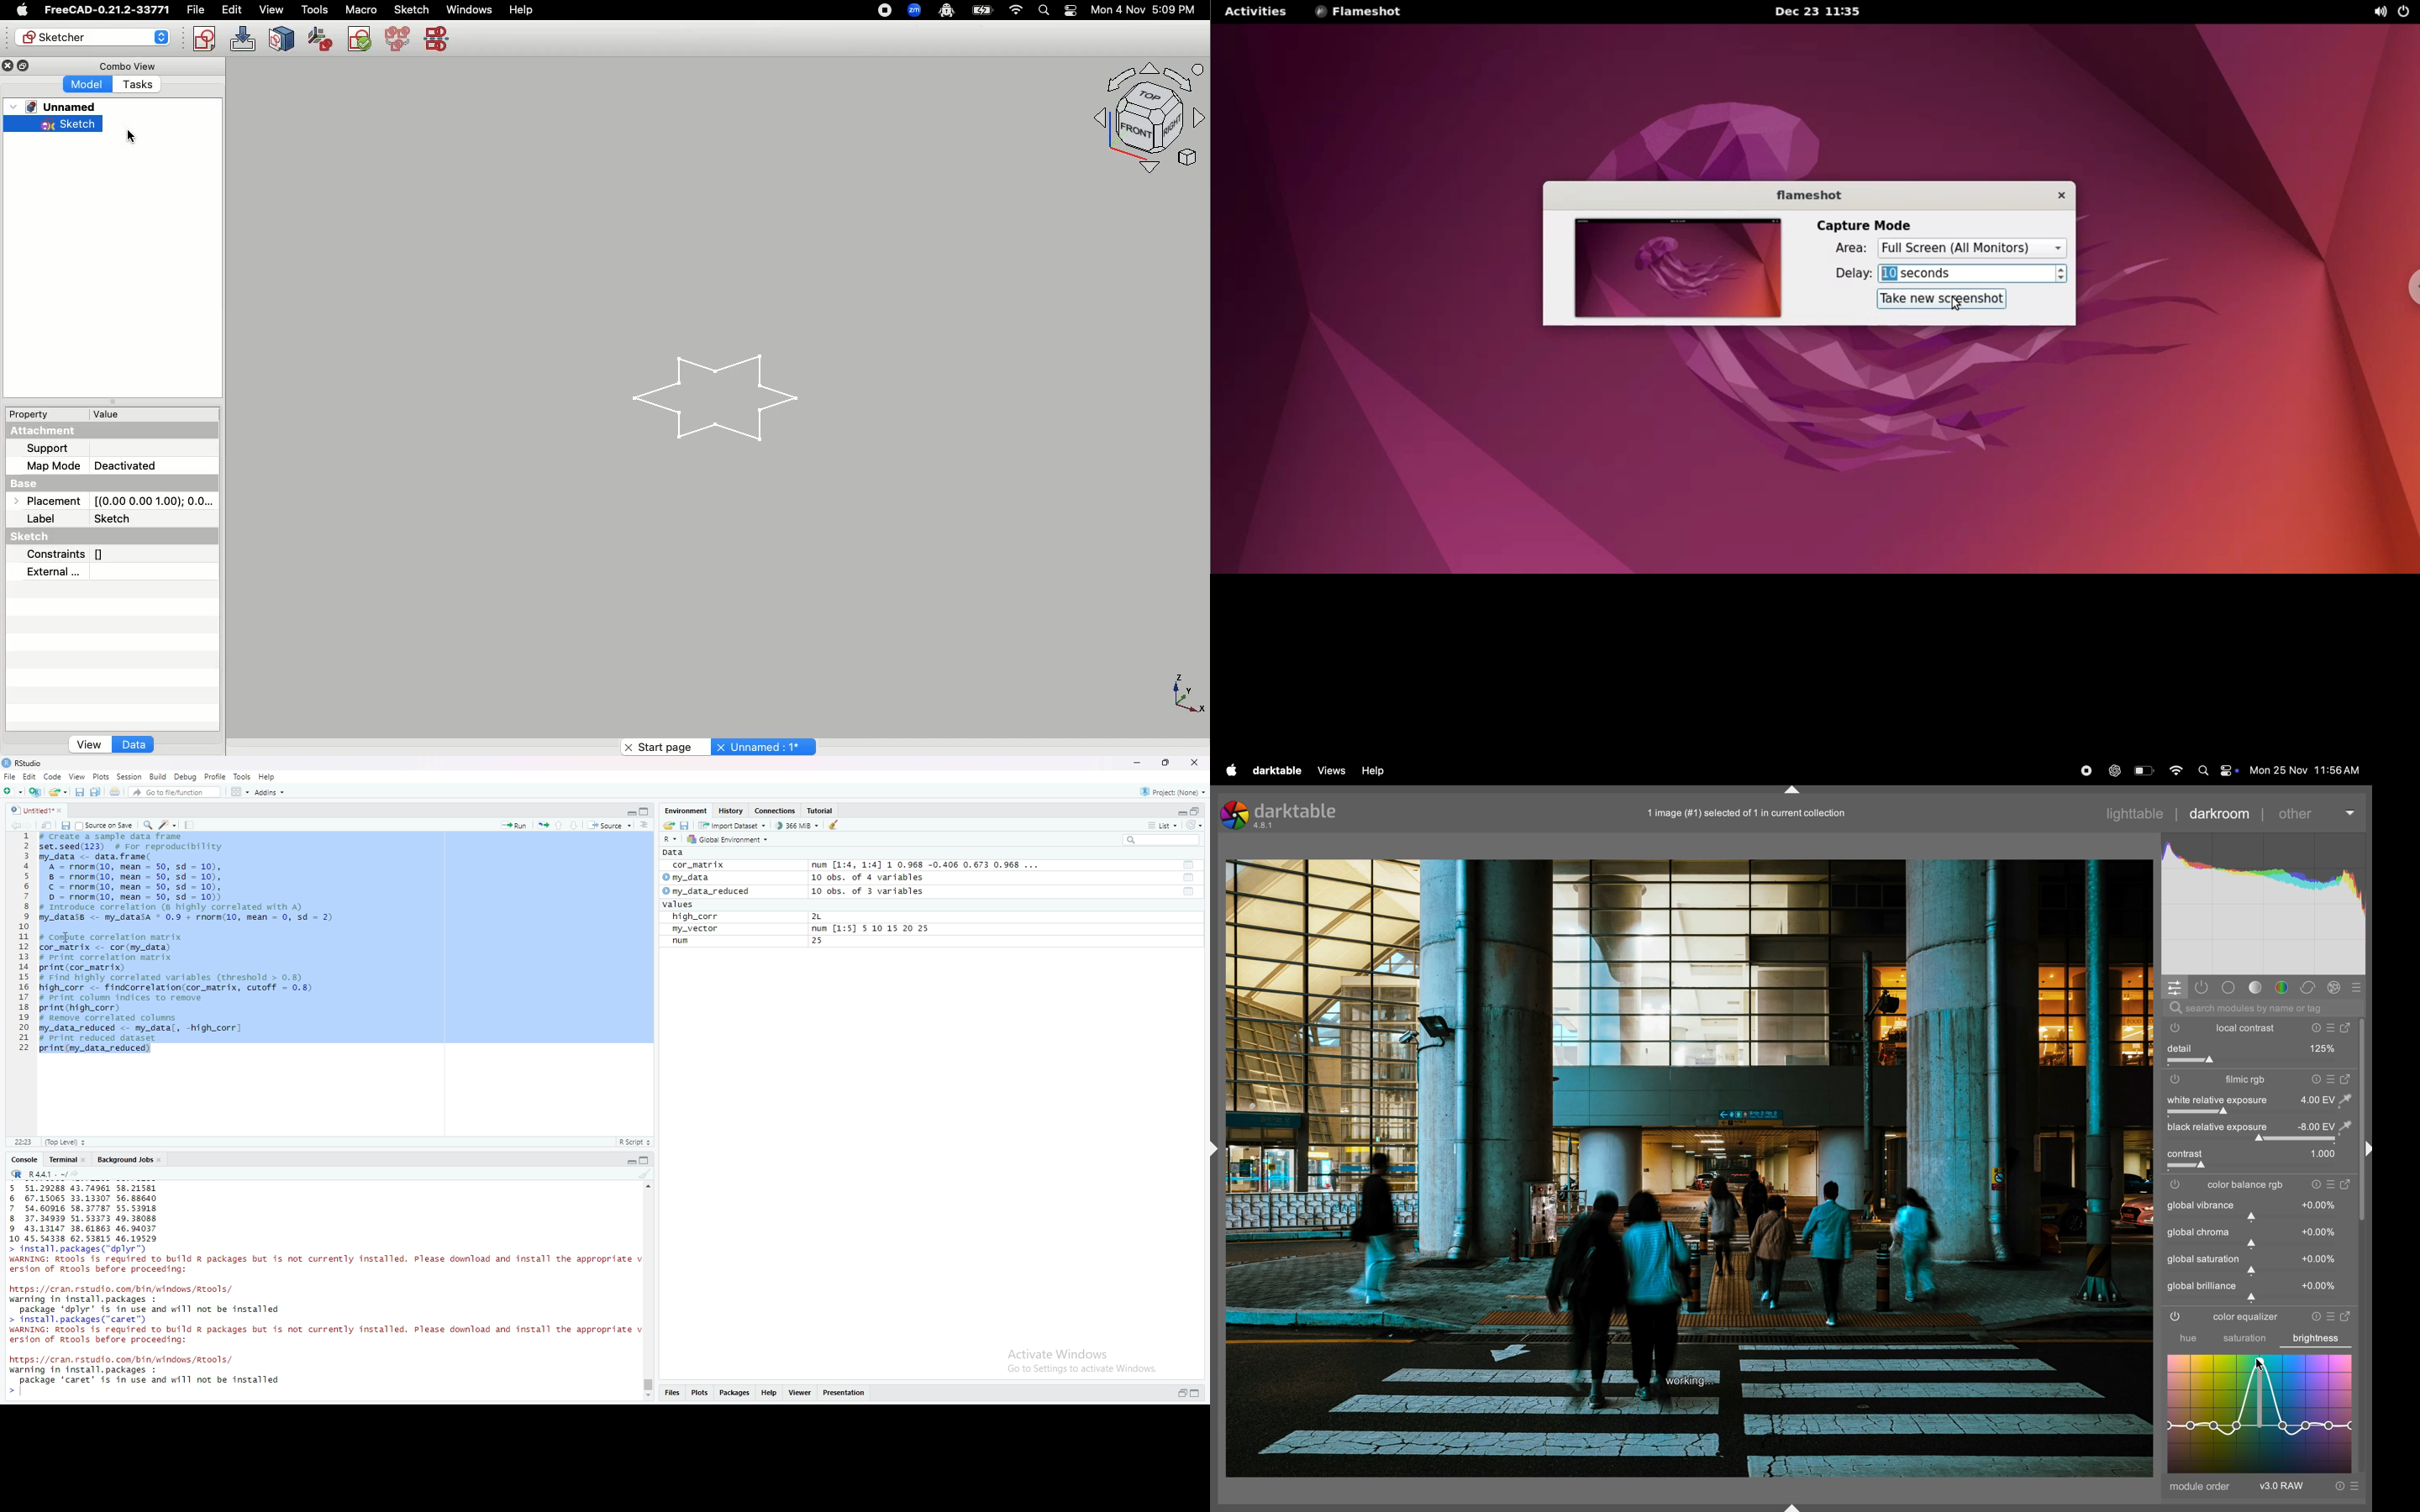 The height and width of the screenshot is (1512, 2436). I want to click on cor_matrix num [1:4, 1:4] 1 0.968 -0.406 0.673 0.968 ..., so click(860, 865).